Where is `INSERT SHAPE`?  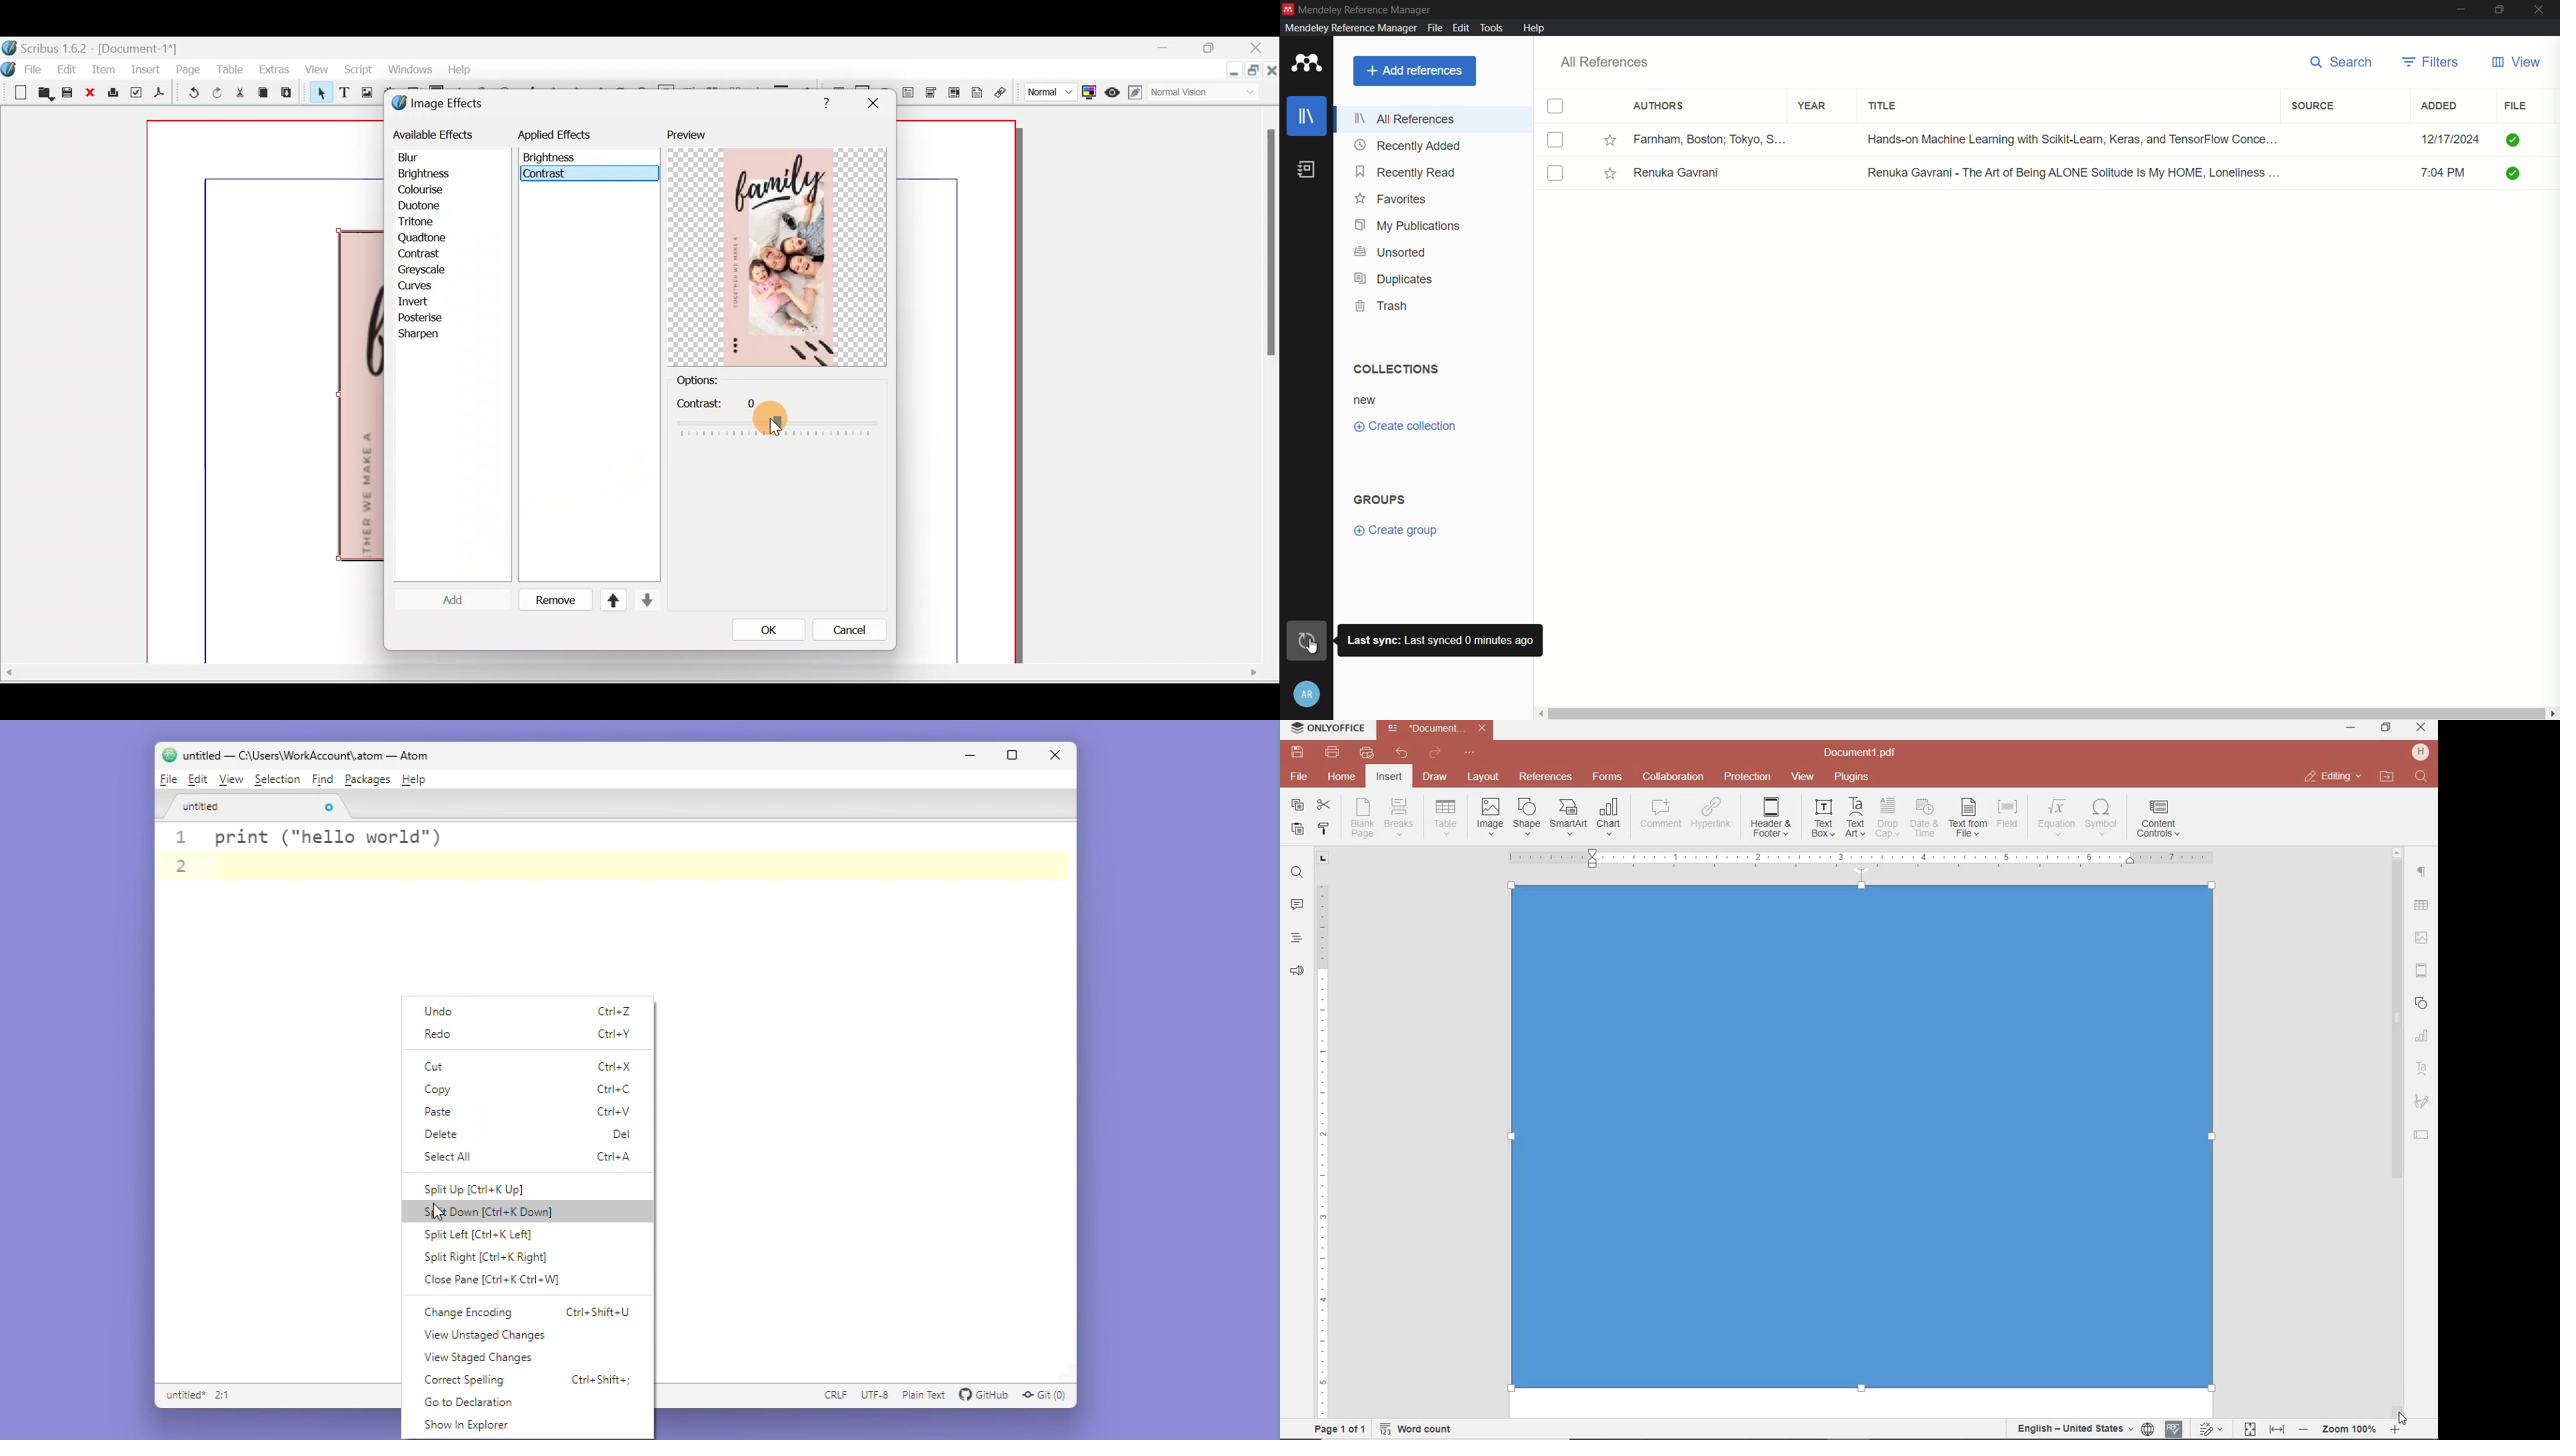
INSERT SHAPE is located at coordinates (1526, 816).